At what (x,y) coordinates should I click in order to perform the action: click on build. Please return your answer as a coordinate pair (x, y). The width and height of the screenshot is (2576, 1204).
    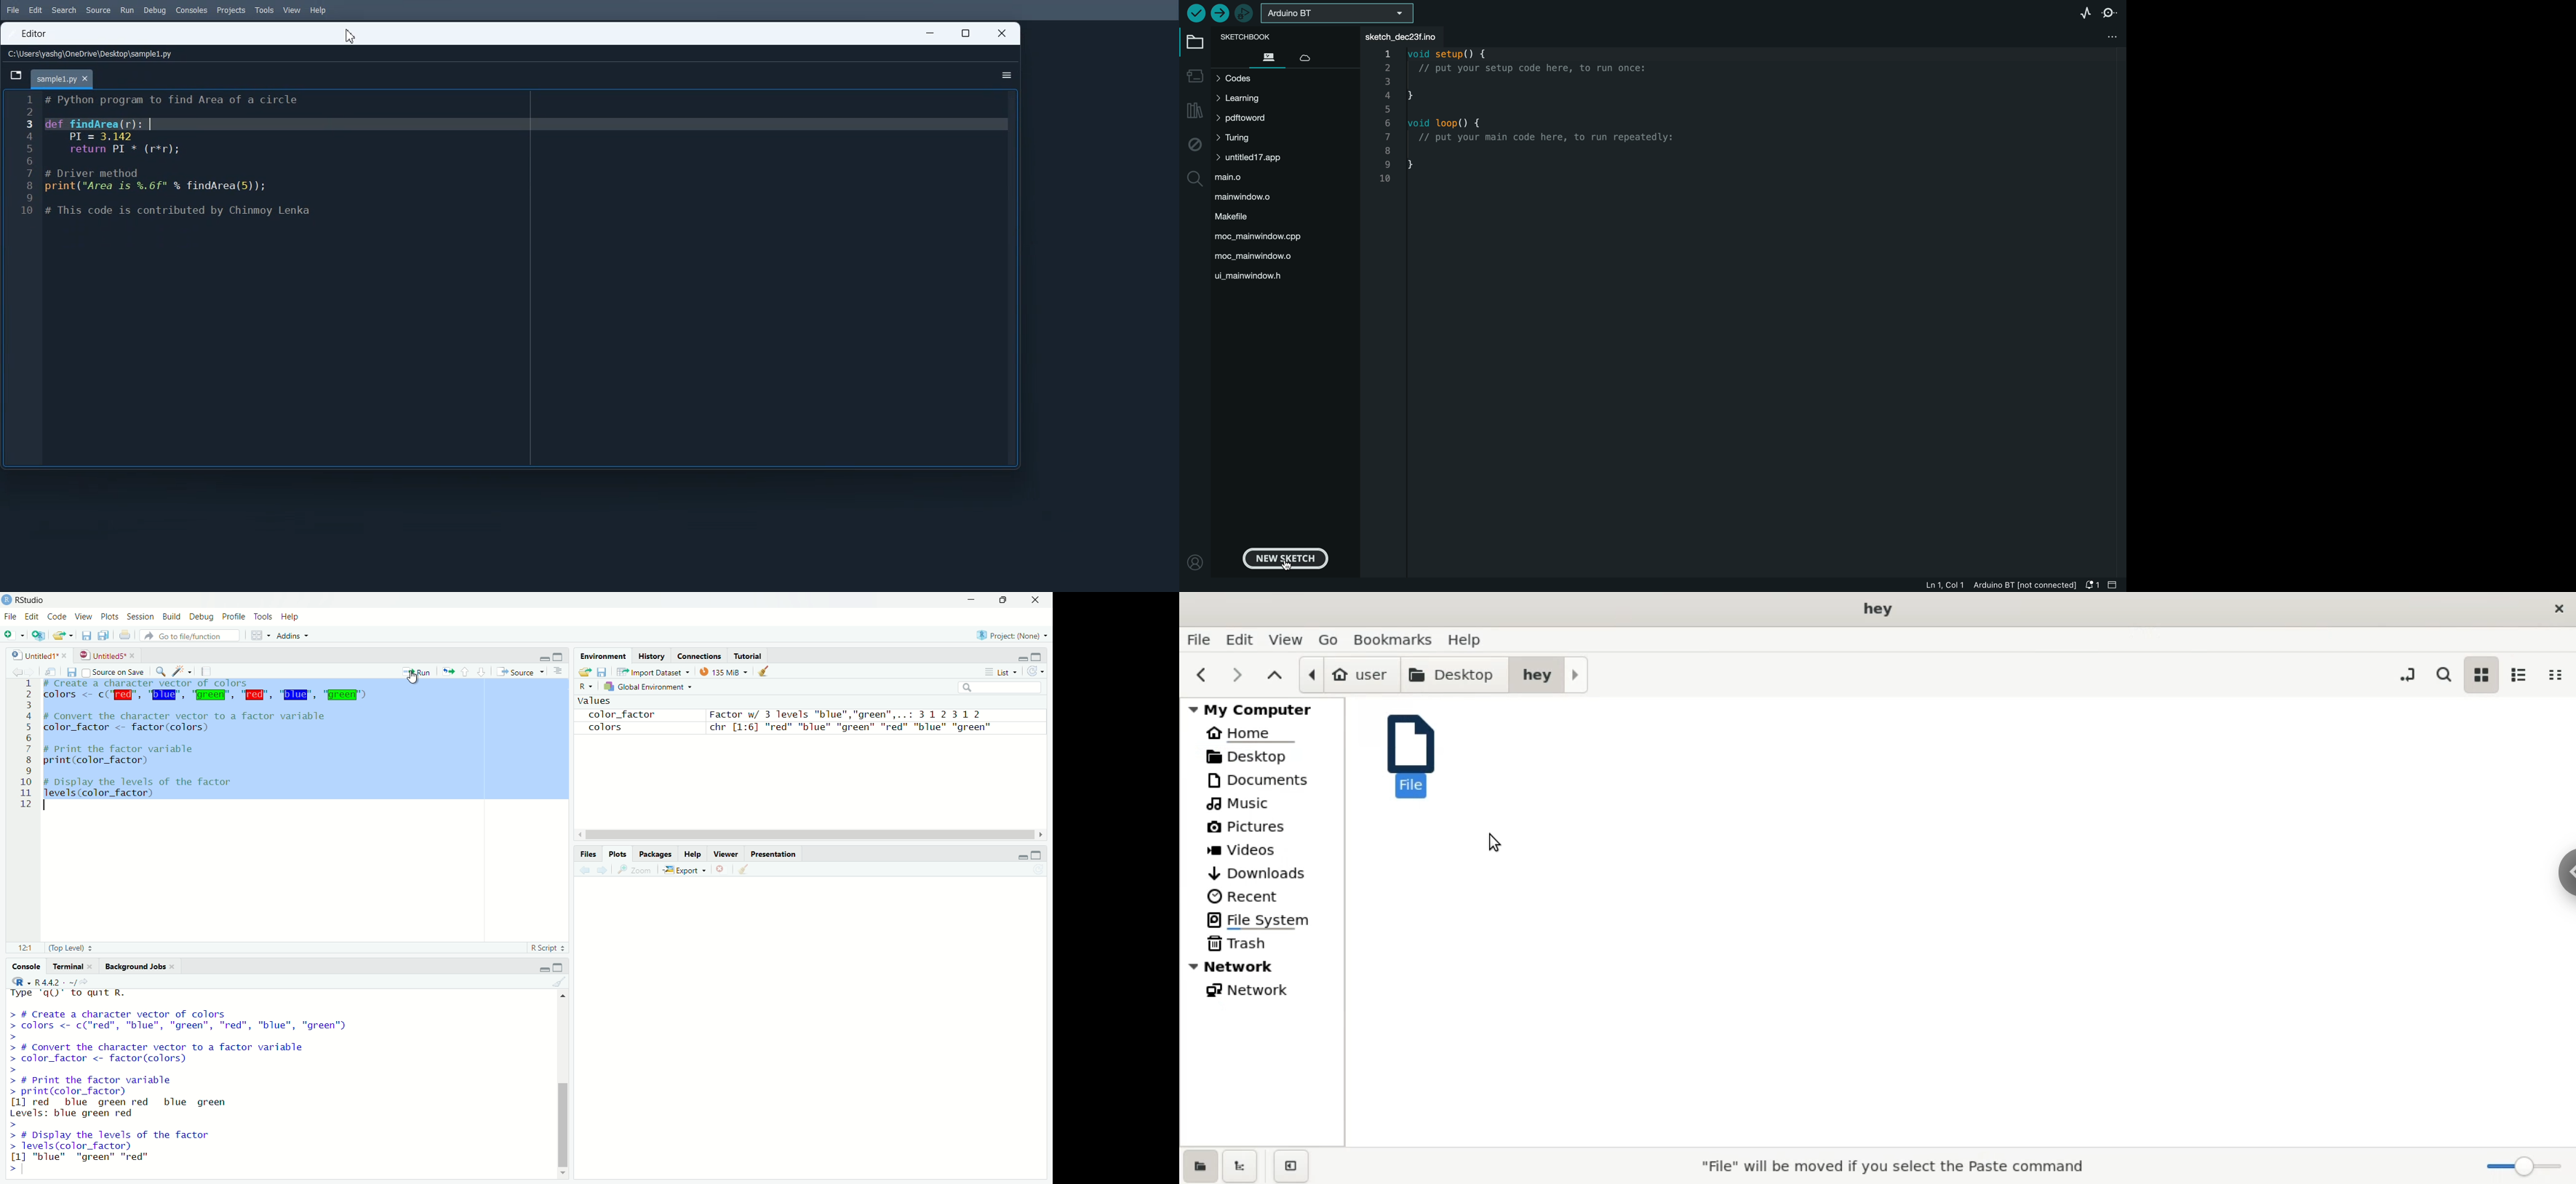
    Looking at the image, I should click on (173, 616).